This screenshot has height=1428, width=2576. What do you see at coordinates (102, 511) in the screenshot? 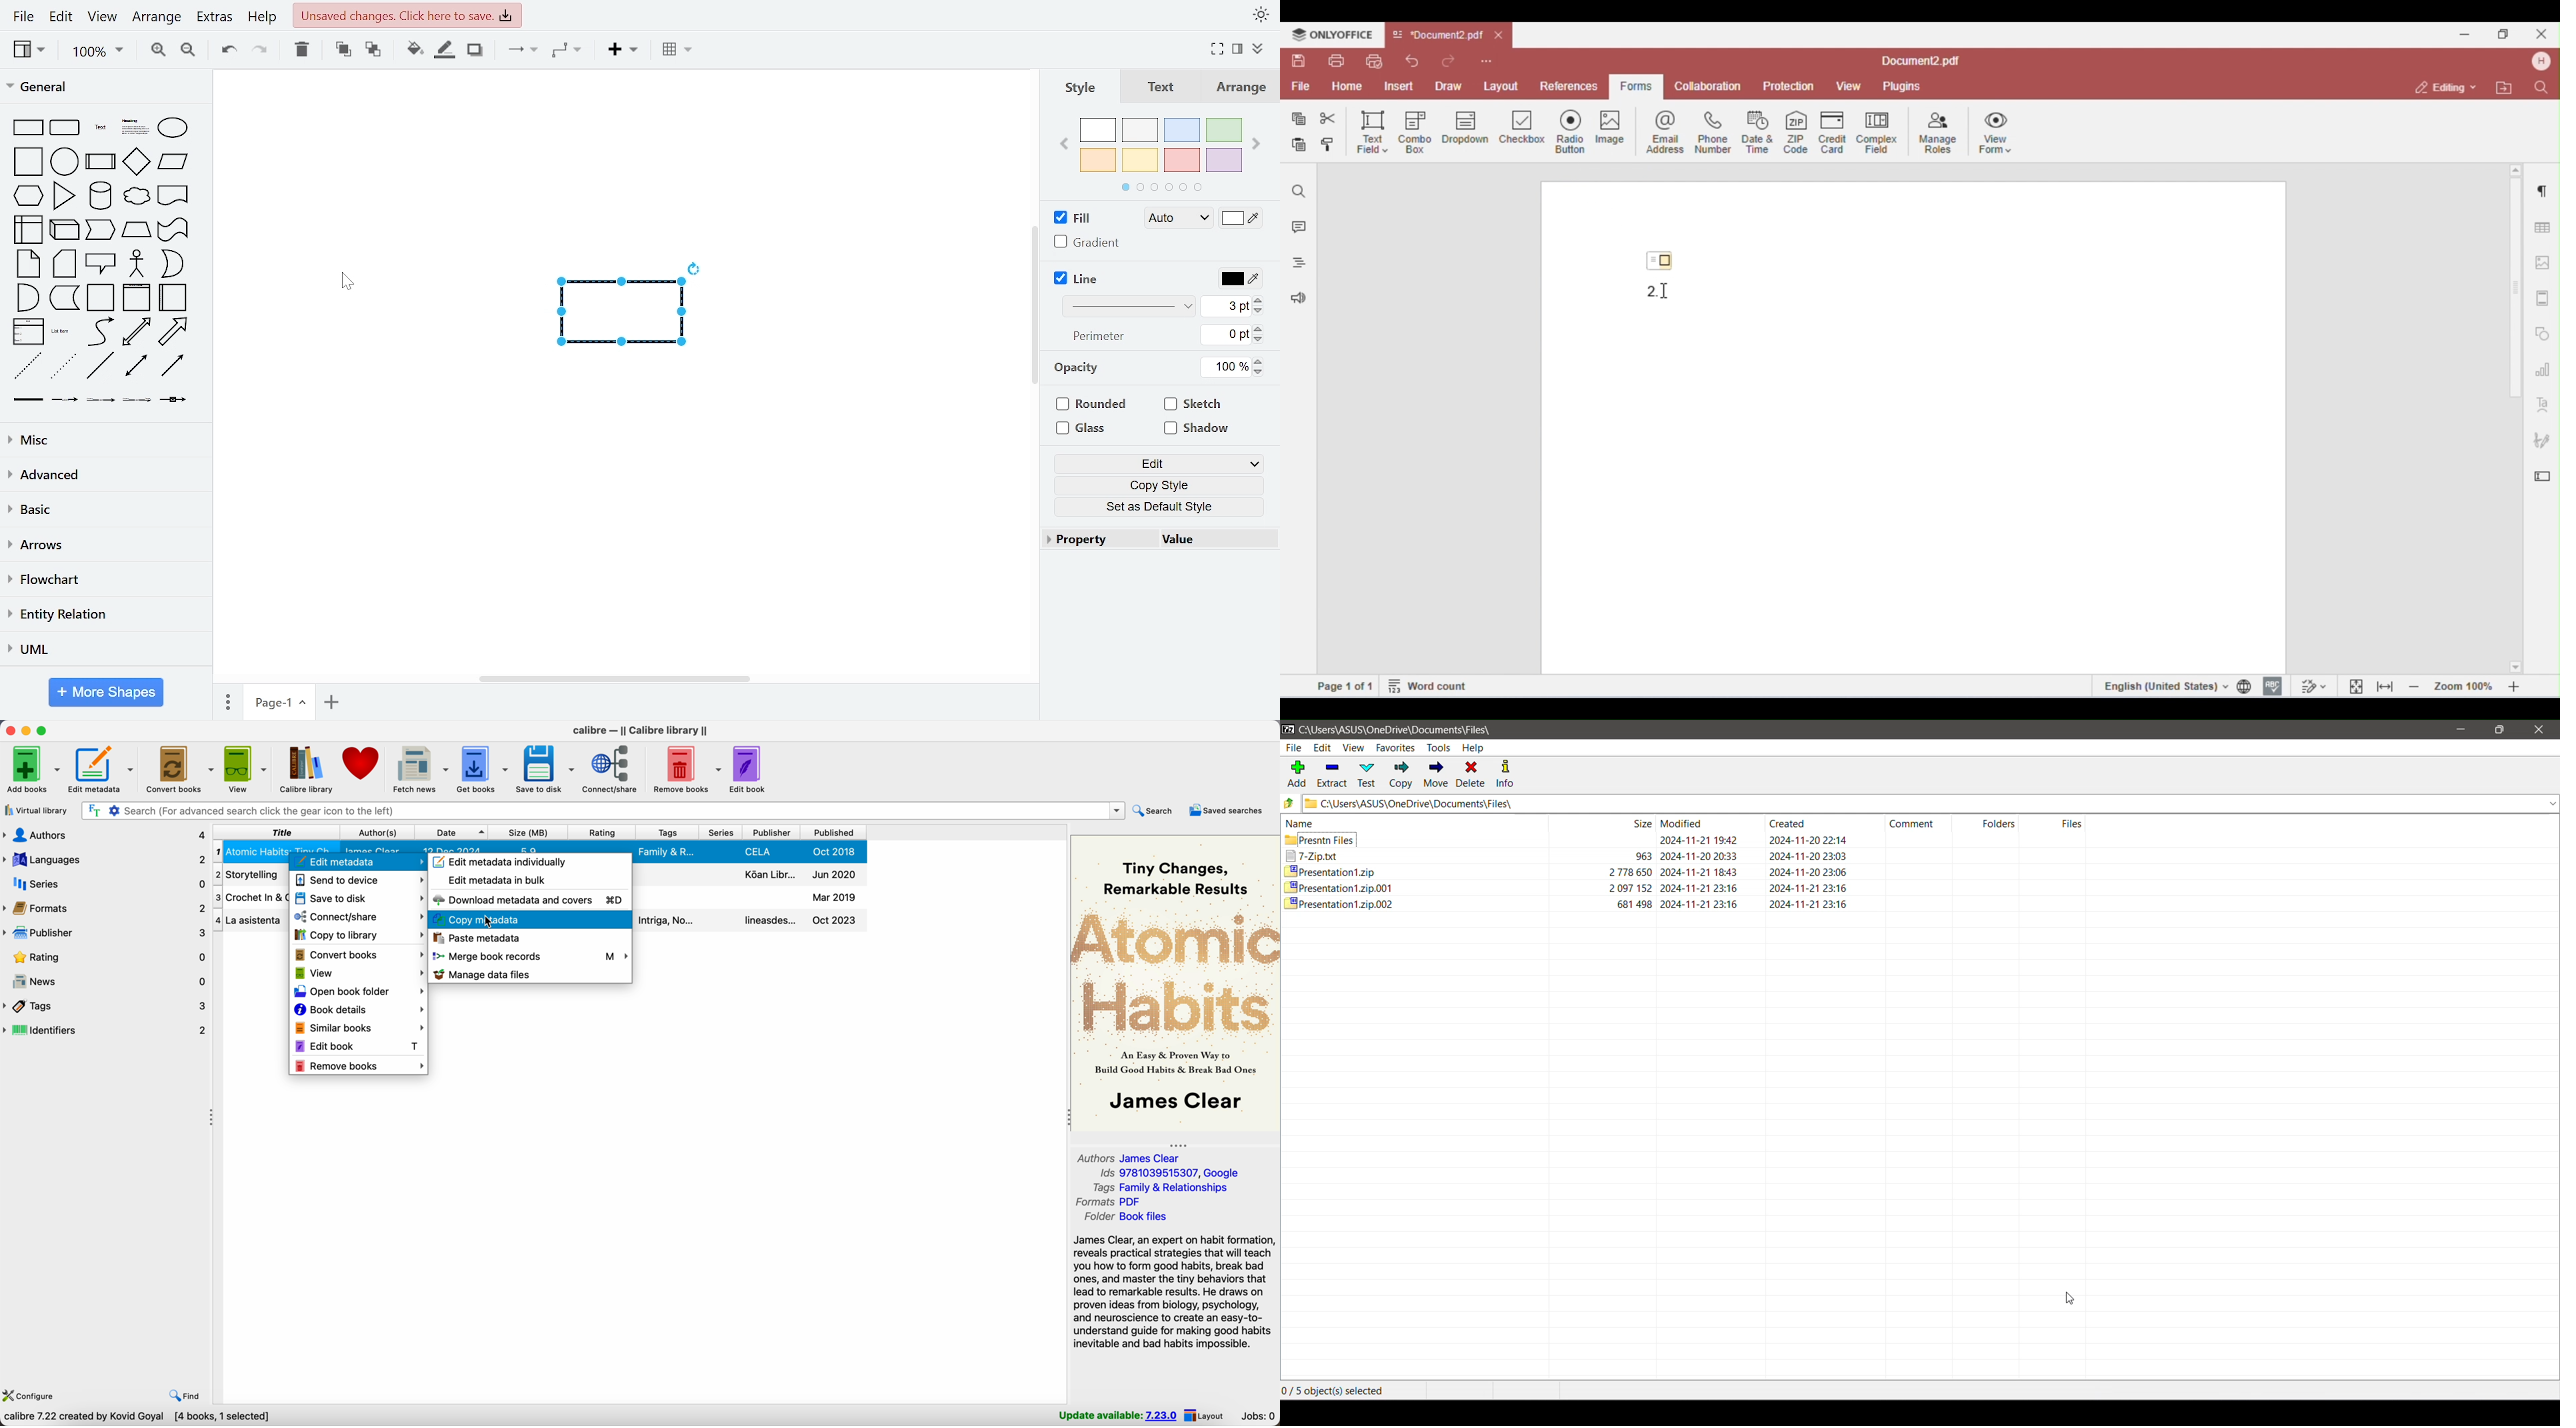
I see `basic` at bounding box center [102, 511].